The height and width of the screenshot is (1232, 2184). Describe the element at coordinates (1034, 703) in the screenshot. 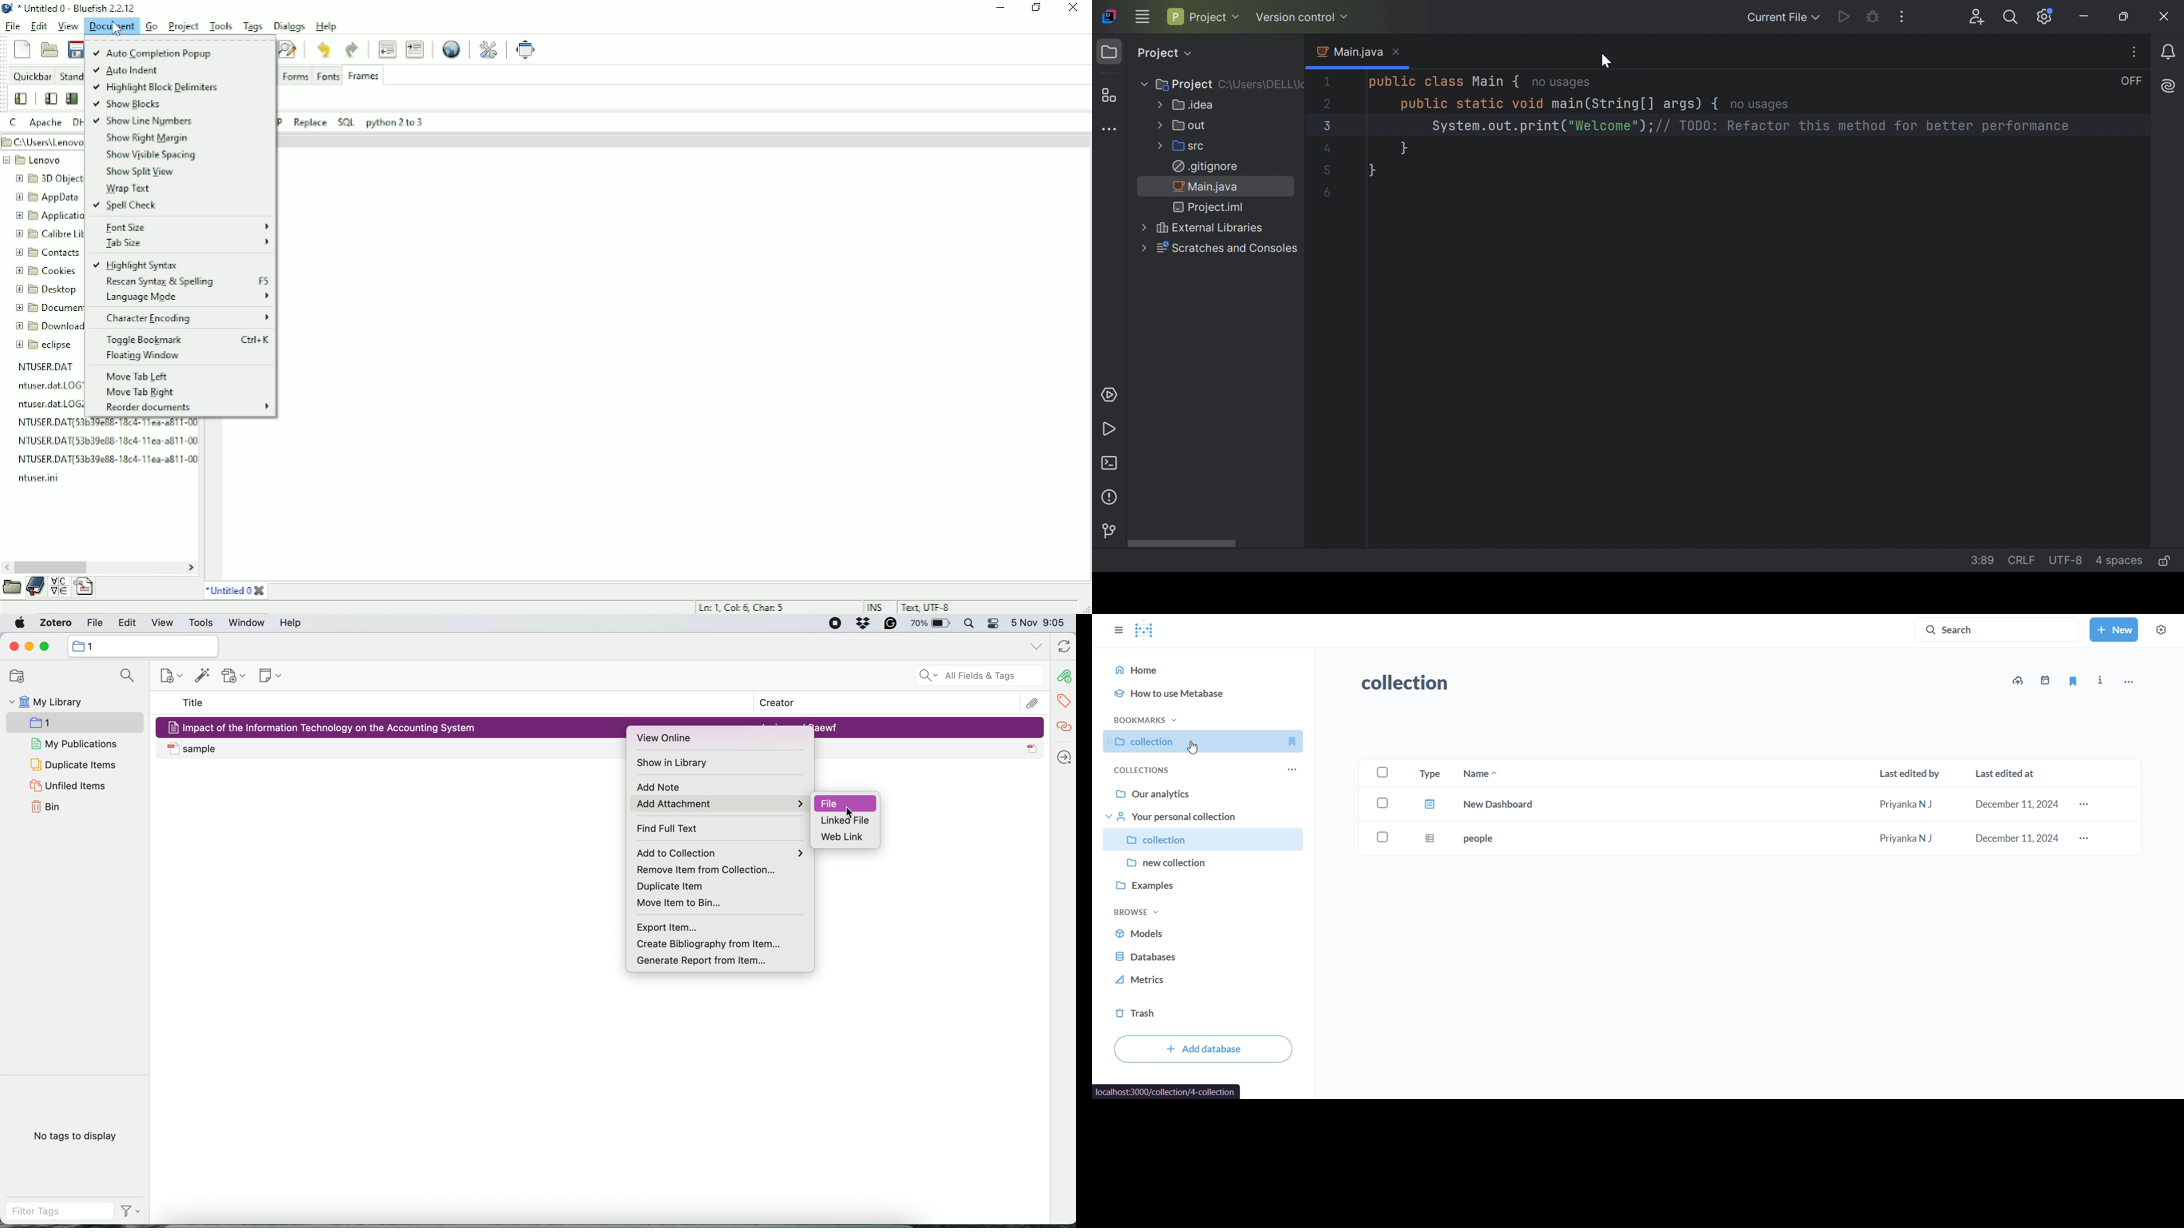

I see `attachement` at that location.